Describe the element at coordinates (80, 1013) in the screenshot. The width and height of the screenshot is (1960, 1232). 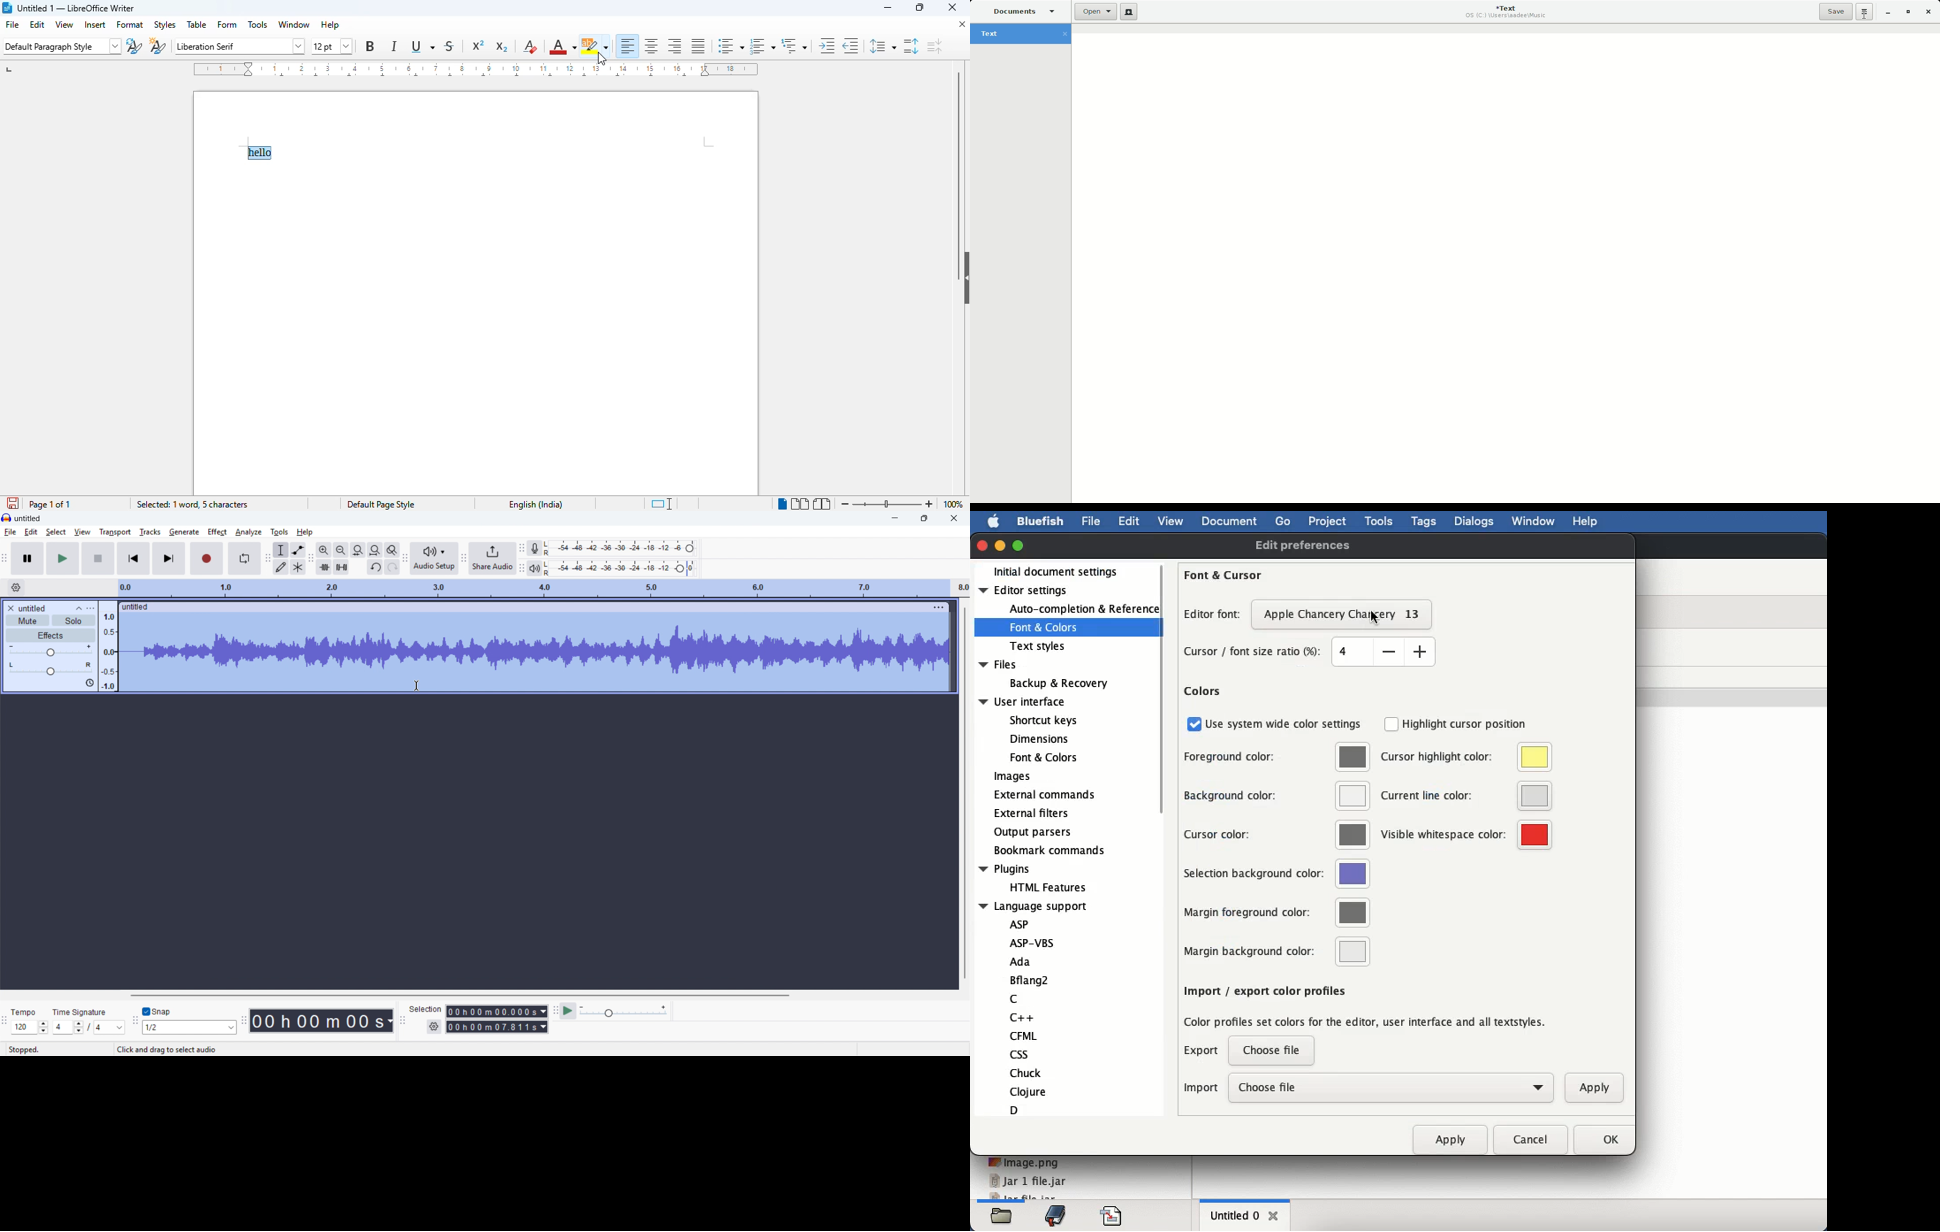
I see `time signature` at that location.